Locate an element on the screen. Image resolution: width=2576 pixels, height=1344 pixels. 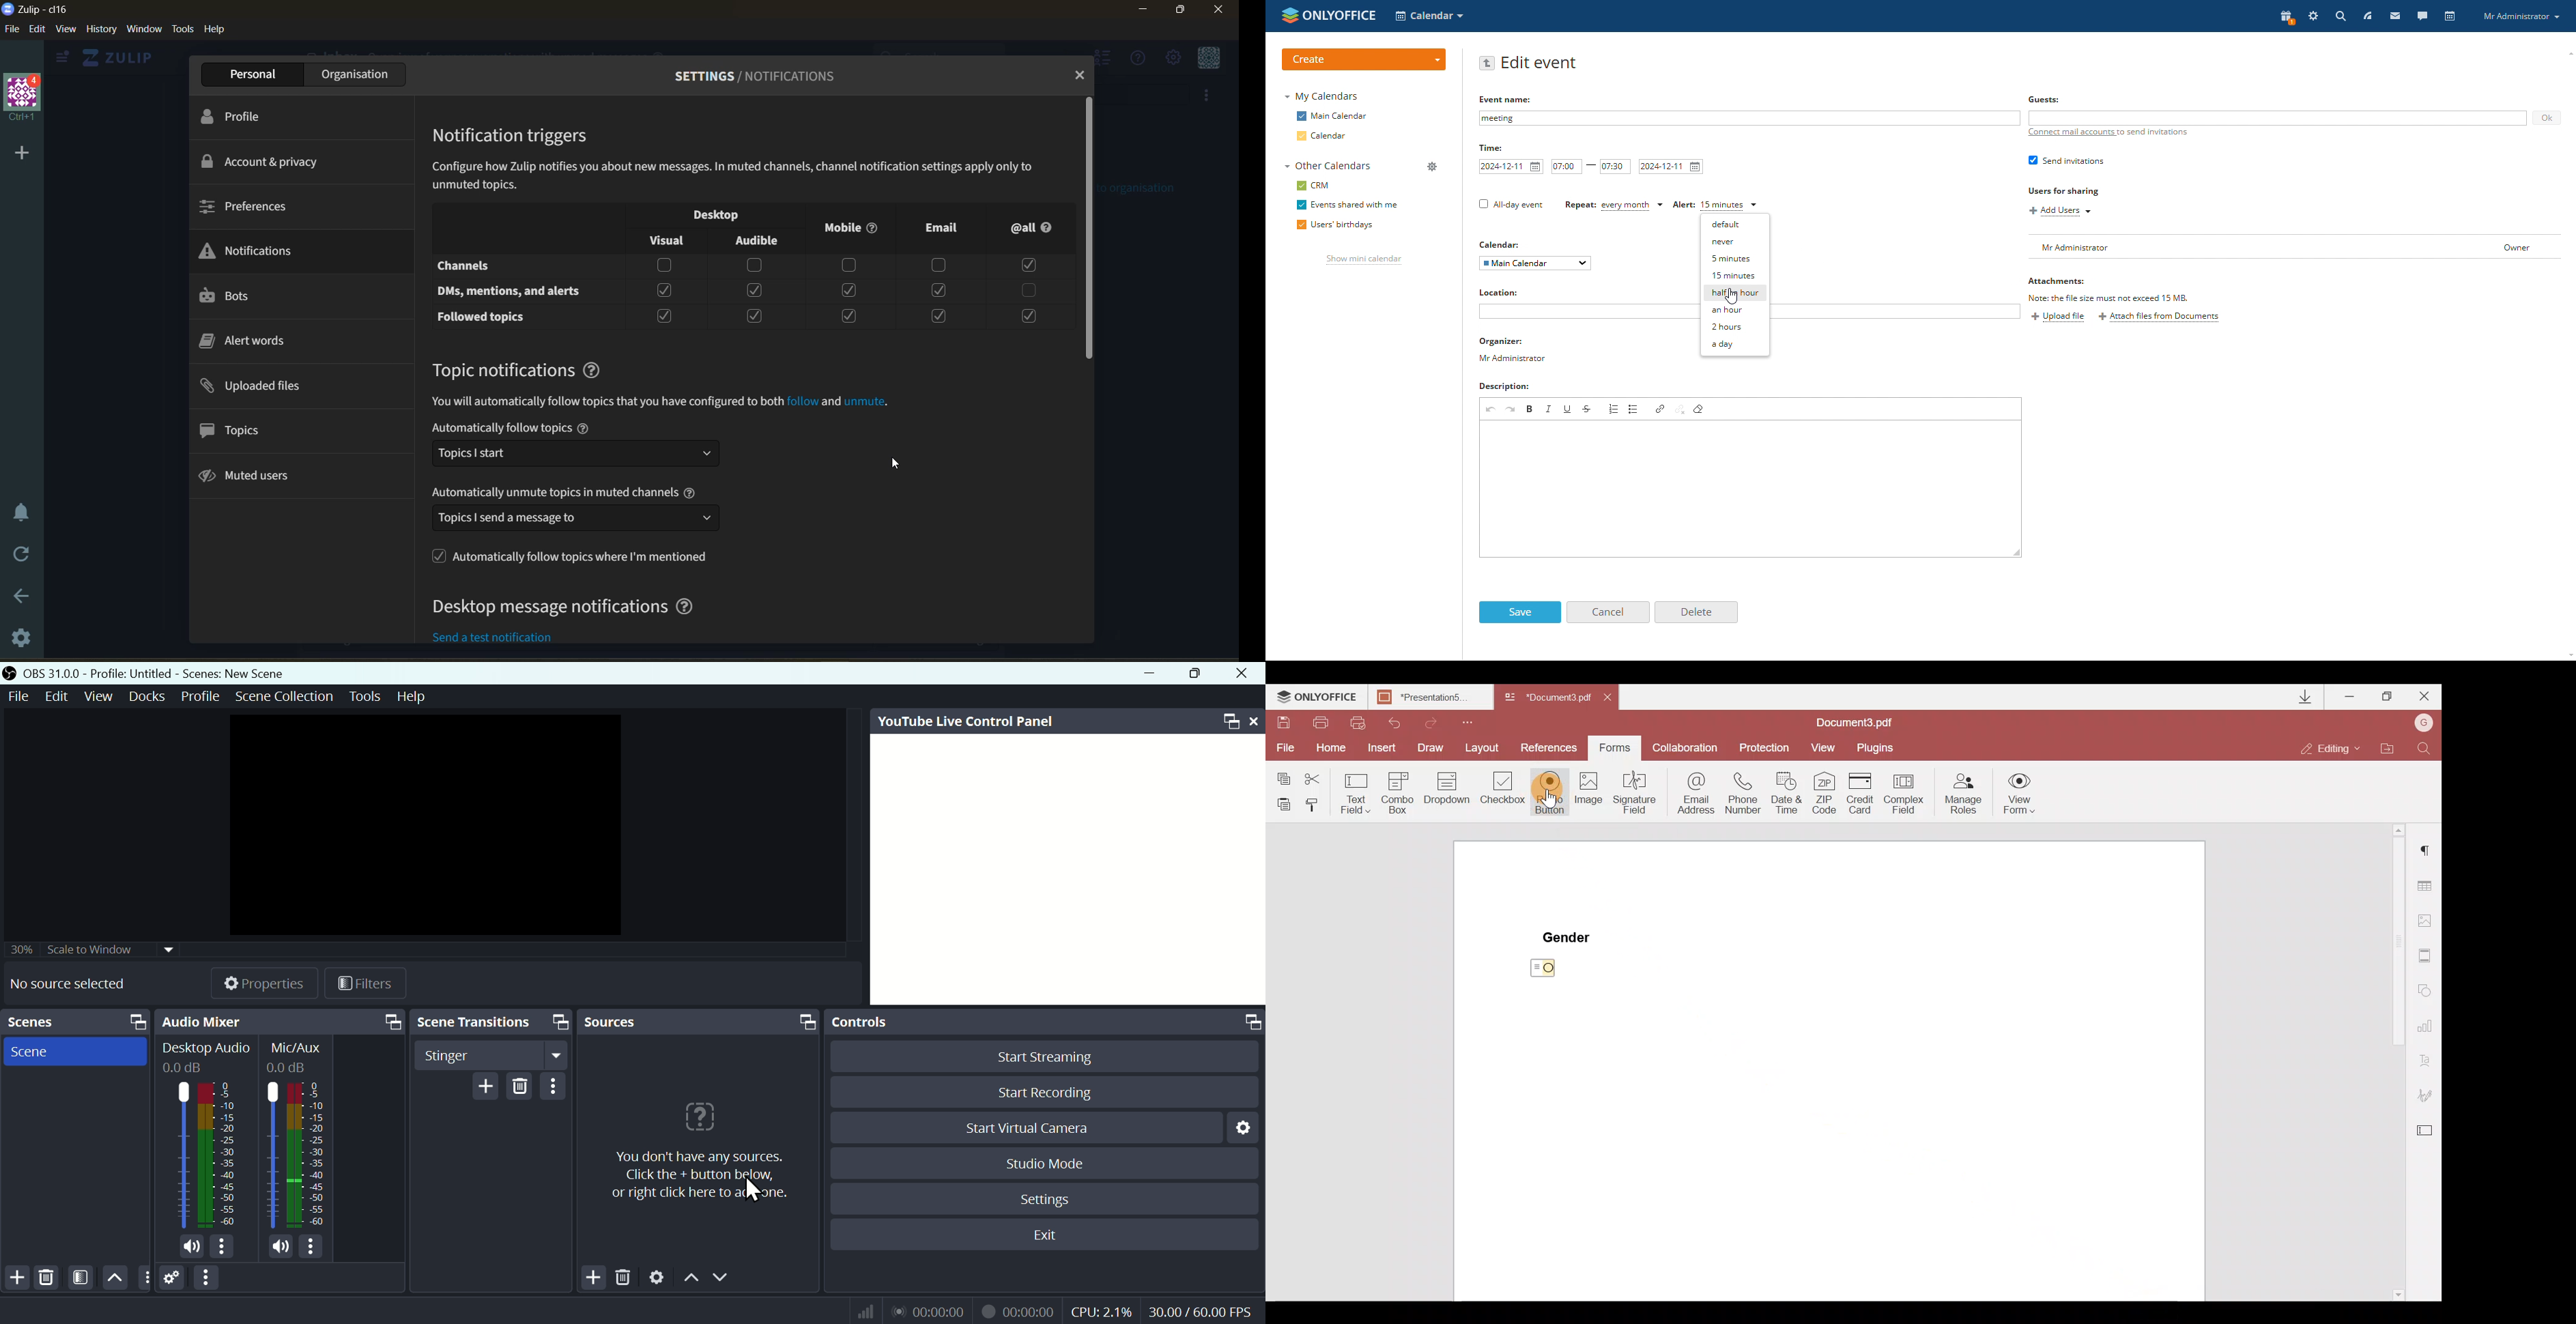
Maximize is located at coordinates (1183, 12).